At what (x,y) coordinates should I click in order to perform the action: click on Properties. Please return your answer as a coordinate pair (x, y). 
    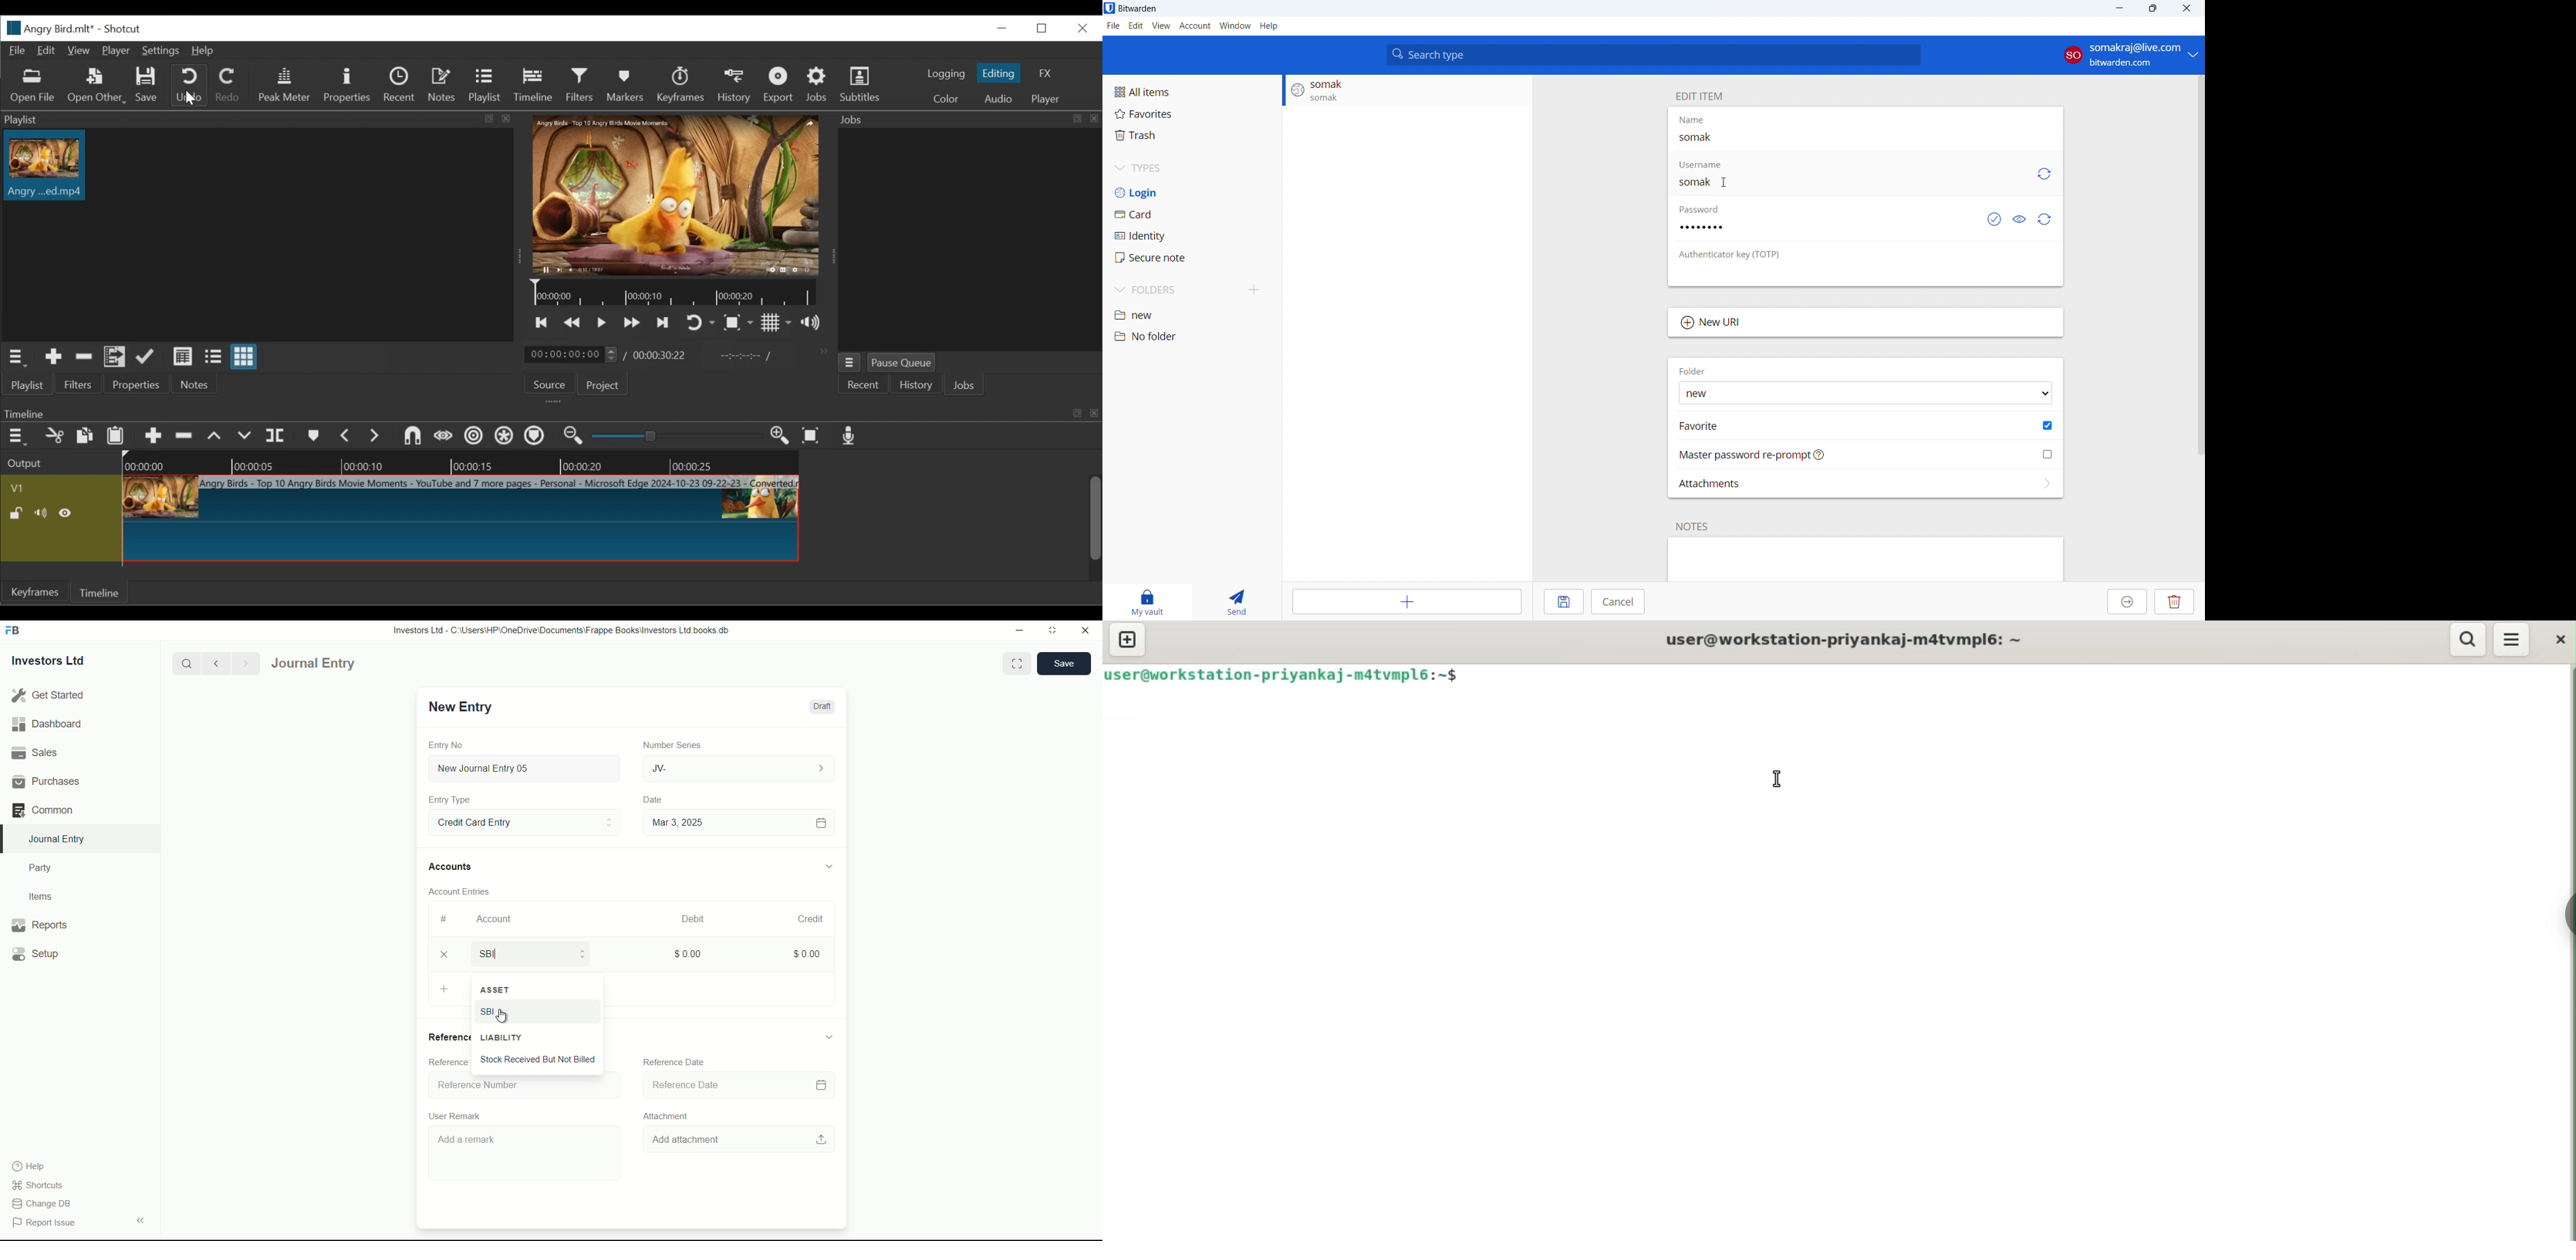
    Looking at the image, I should click on (133, 383).